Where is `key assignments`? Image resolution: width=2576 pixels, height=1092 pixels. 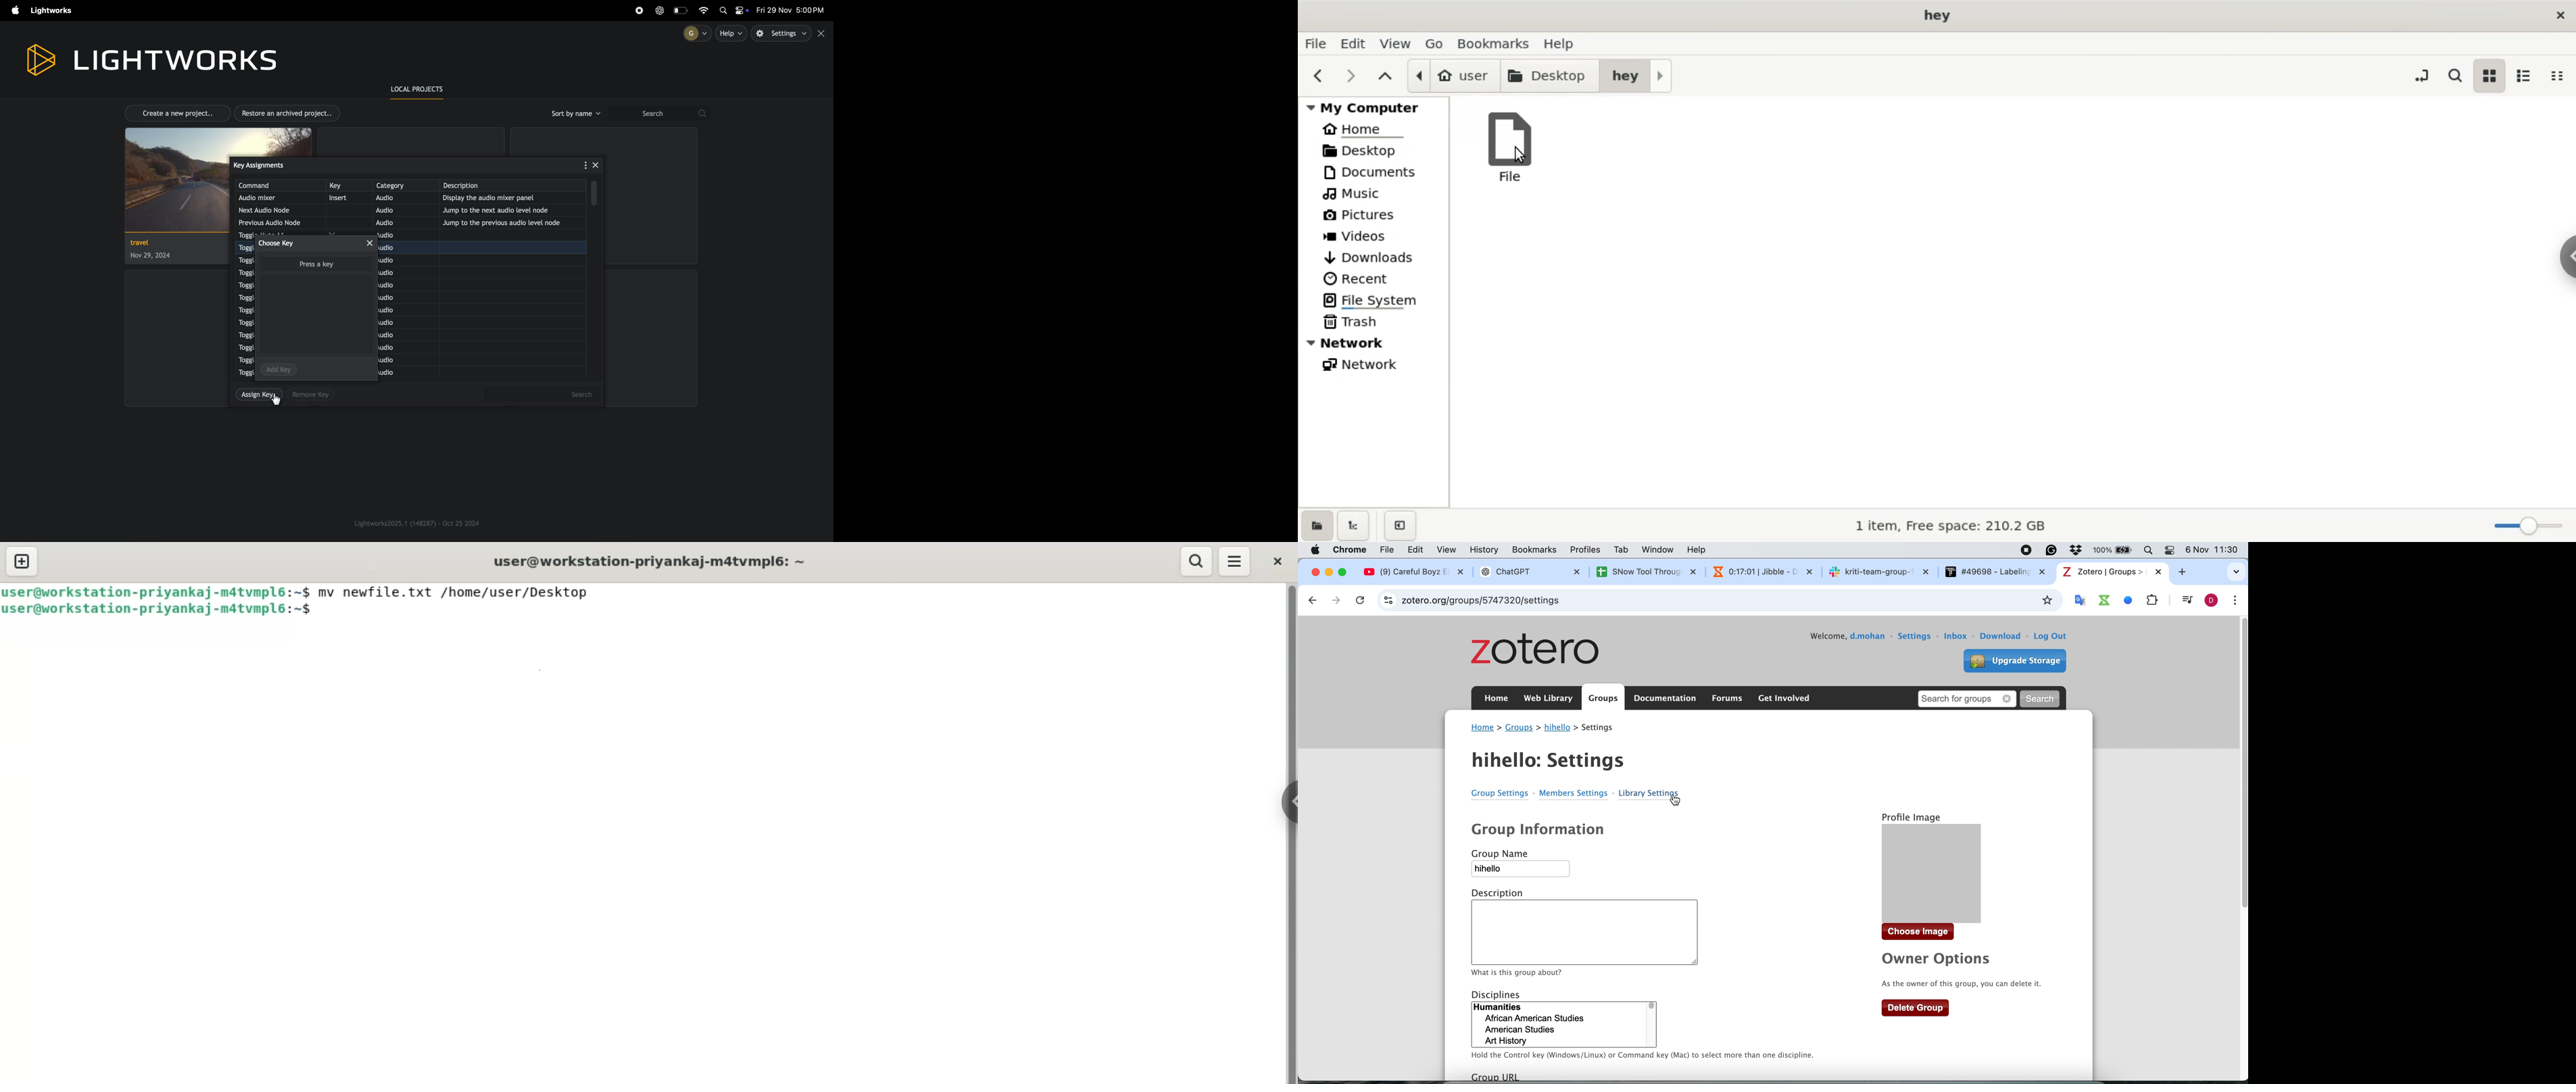 key assignments is located at coordinates (273, 164).